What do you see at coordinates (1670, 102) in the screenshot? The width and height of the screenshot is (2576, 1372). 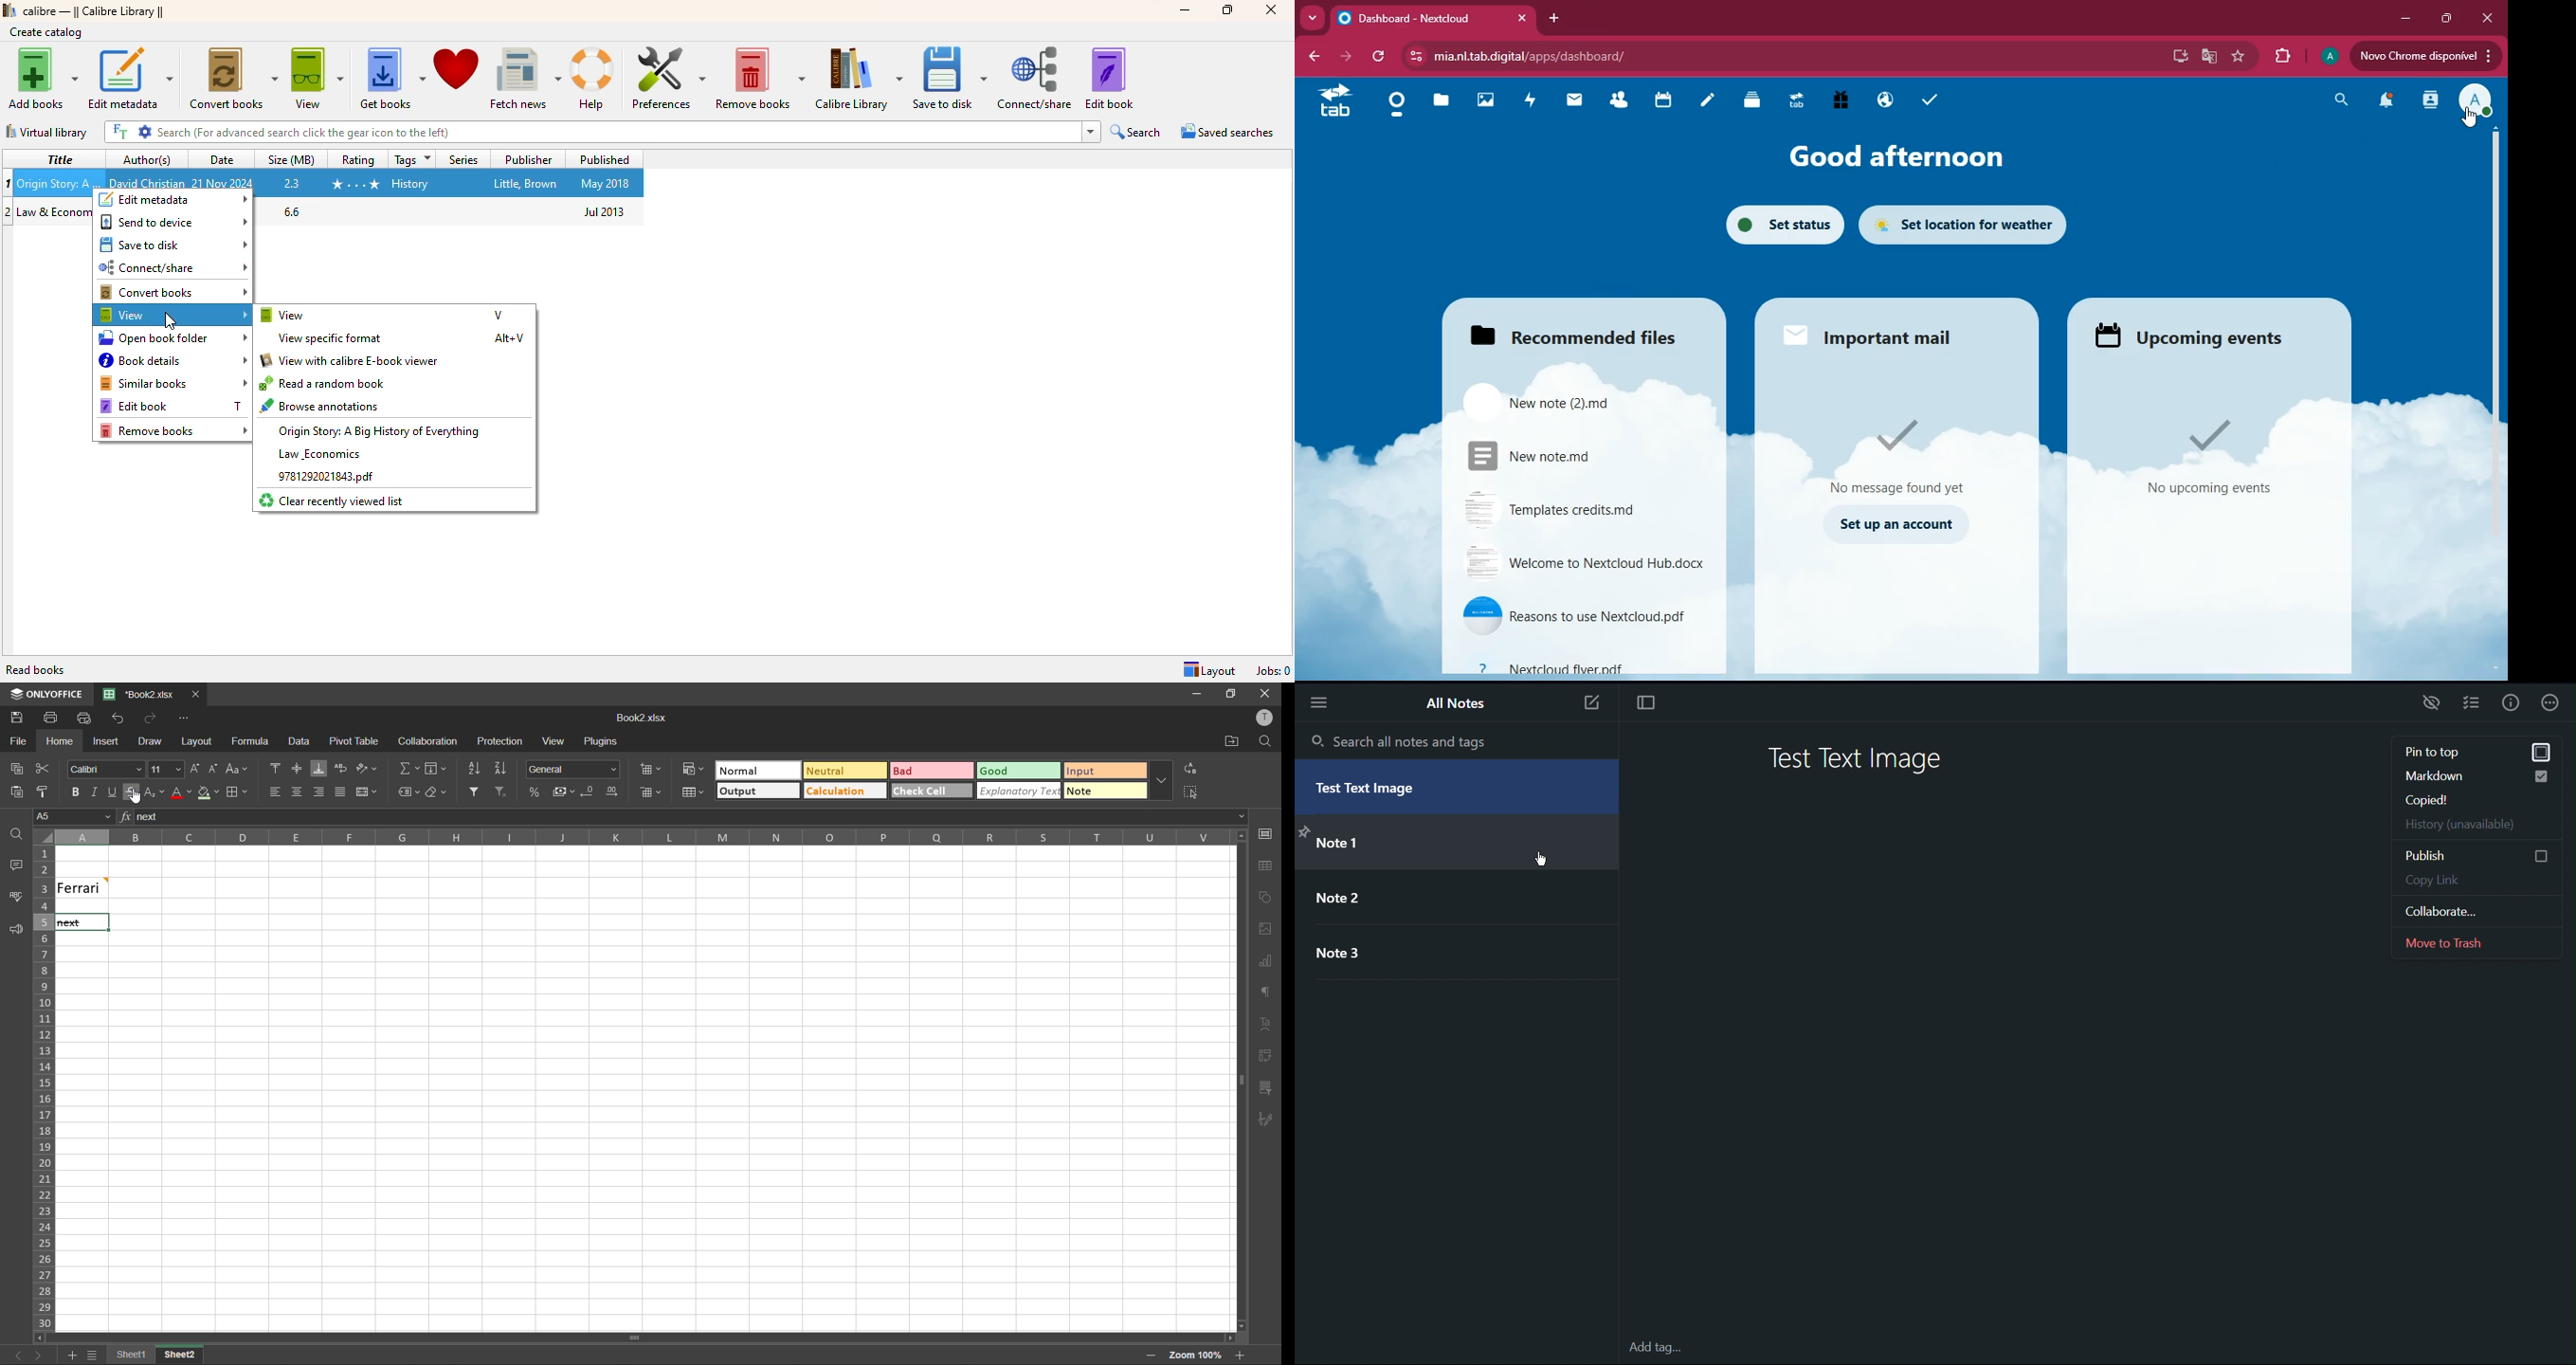 I see `calendar` at bounding box center [1670, 102].